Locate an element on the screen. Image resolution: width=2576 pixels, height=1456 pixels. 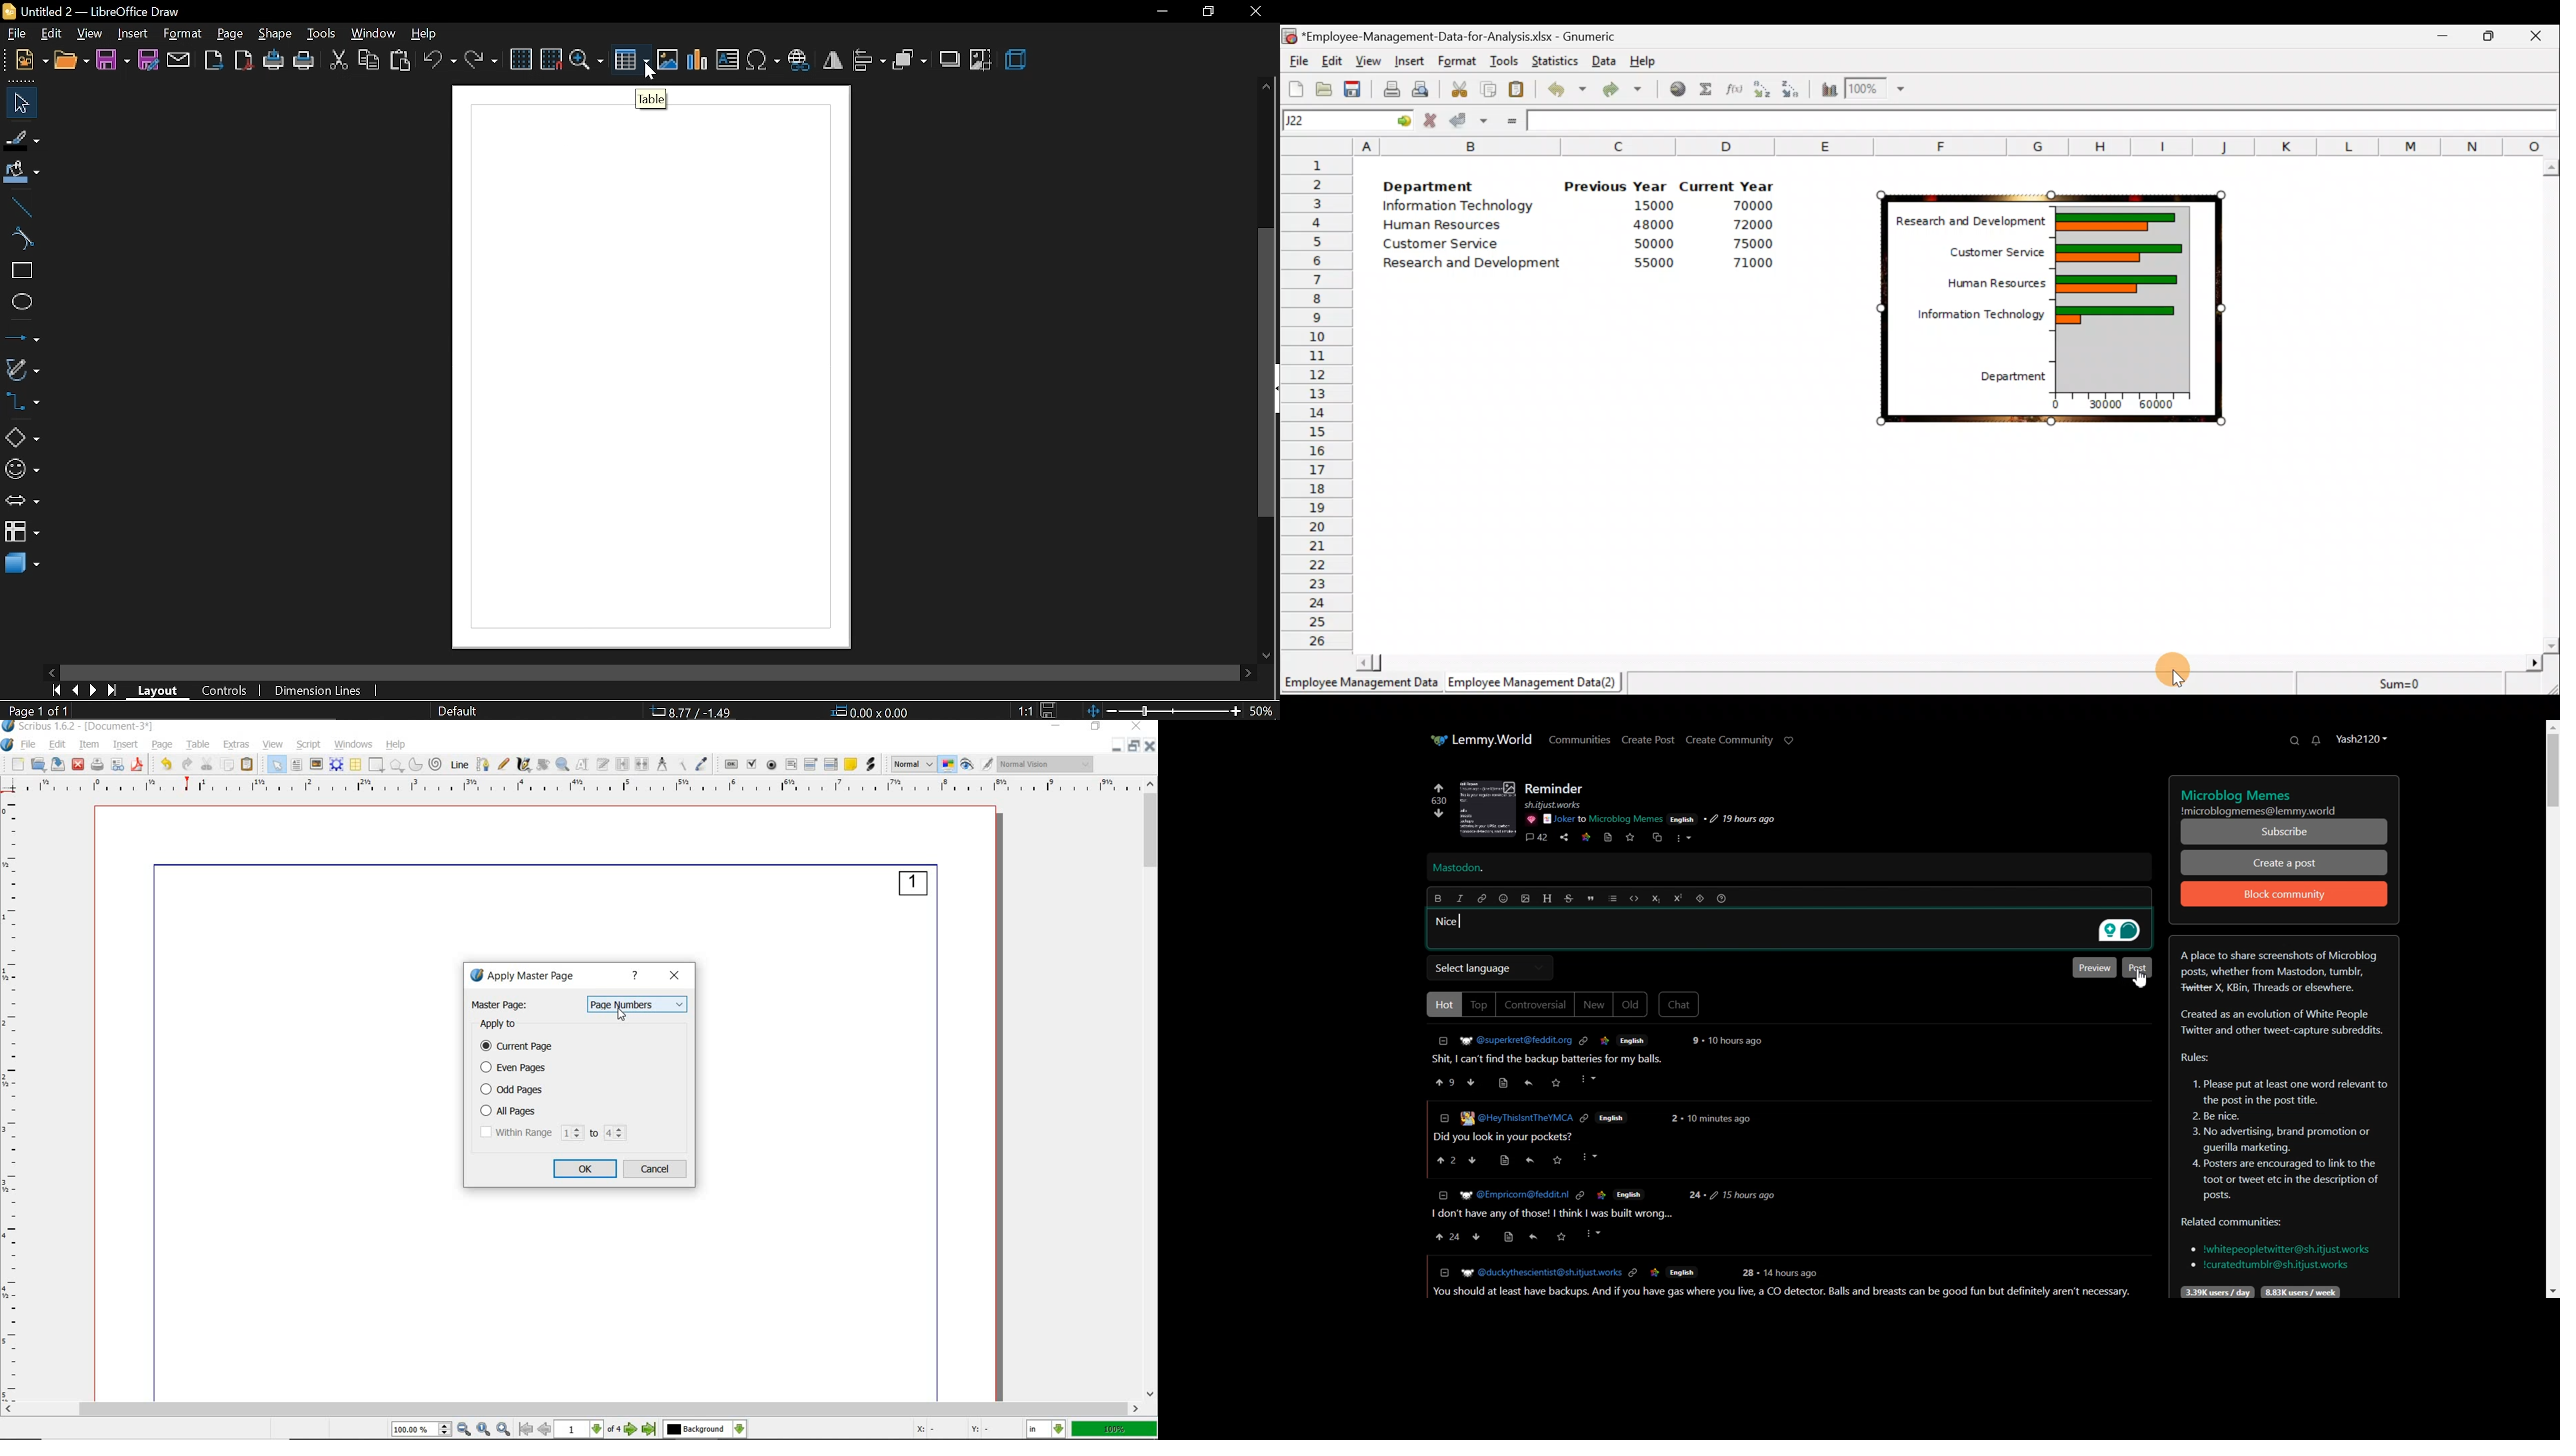
text frame is located at coordinates (296, 765).